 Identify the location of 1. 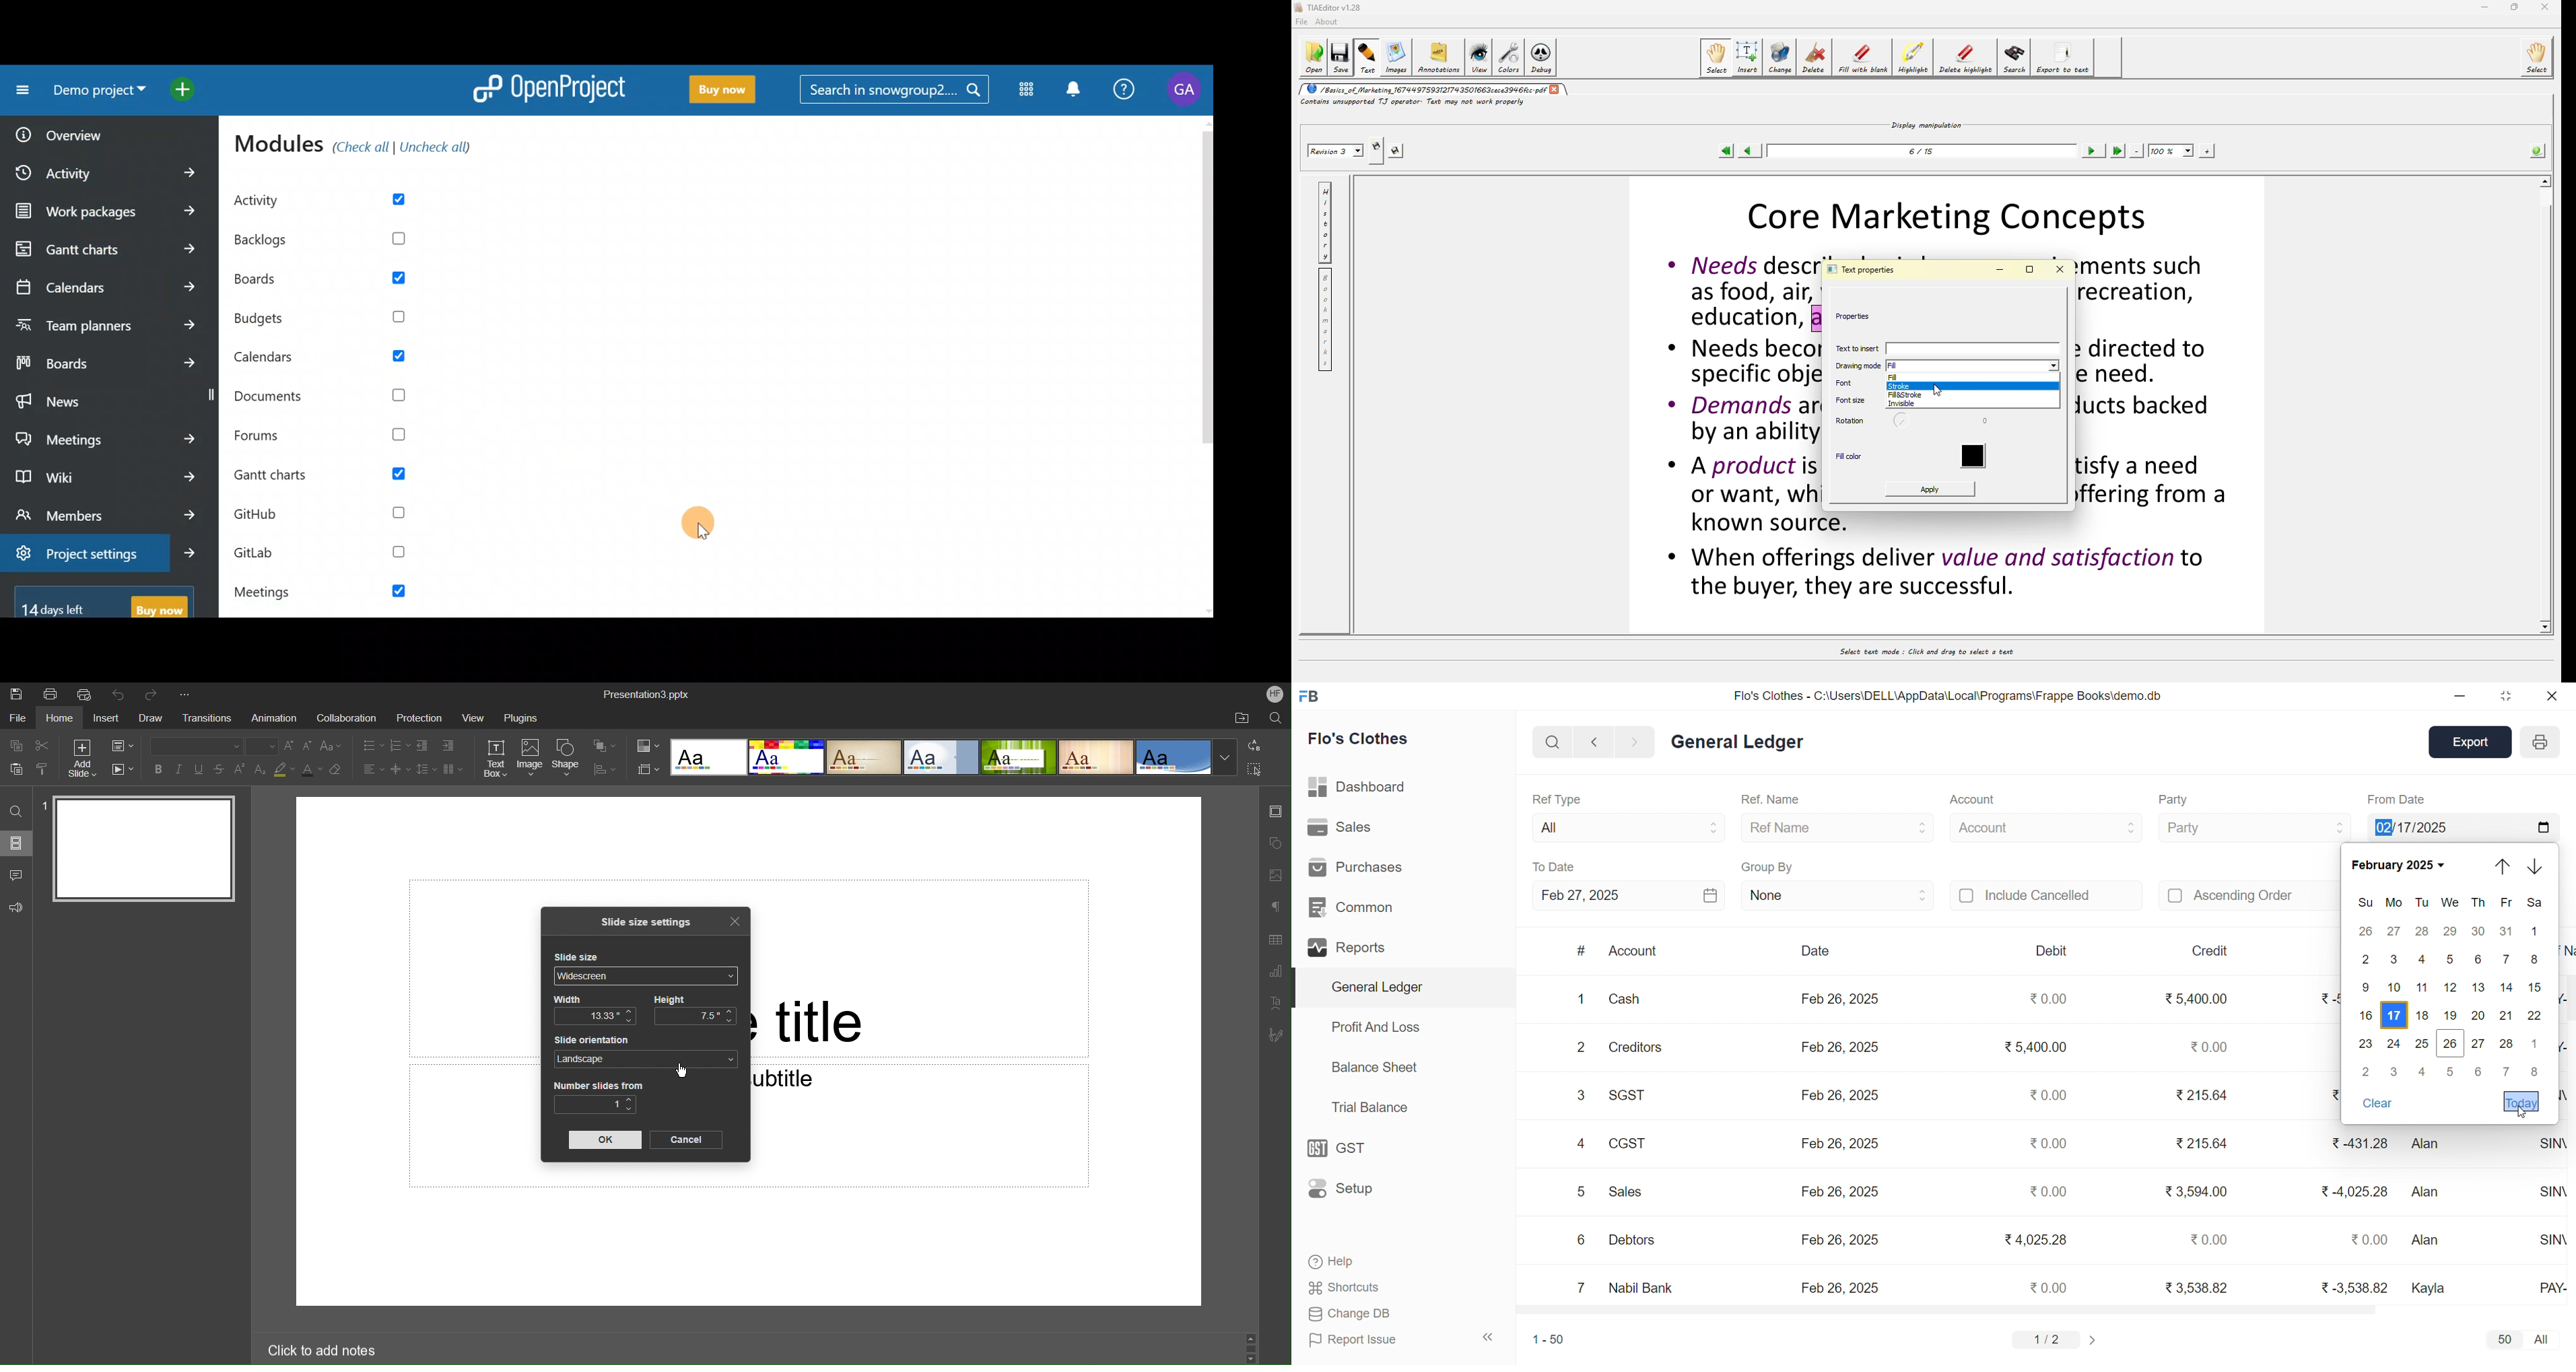
(596, 1105).